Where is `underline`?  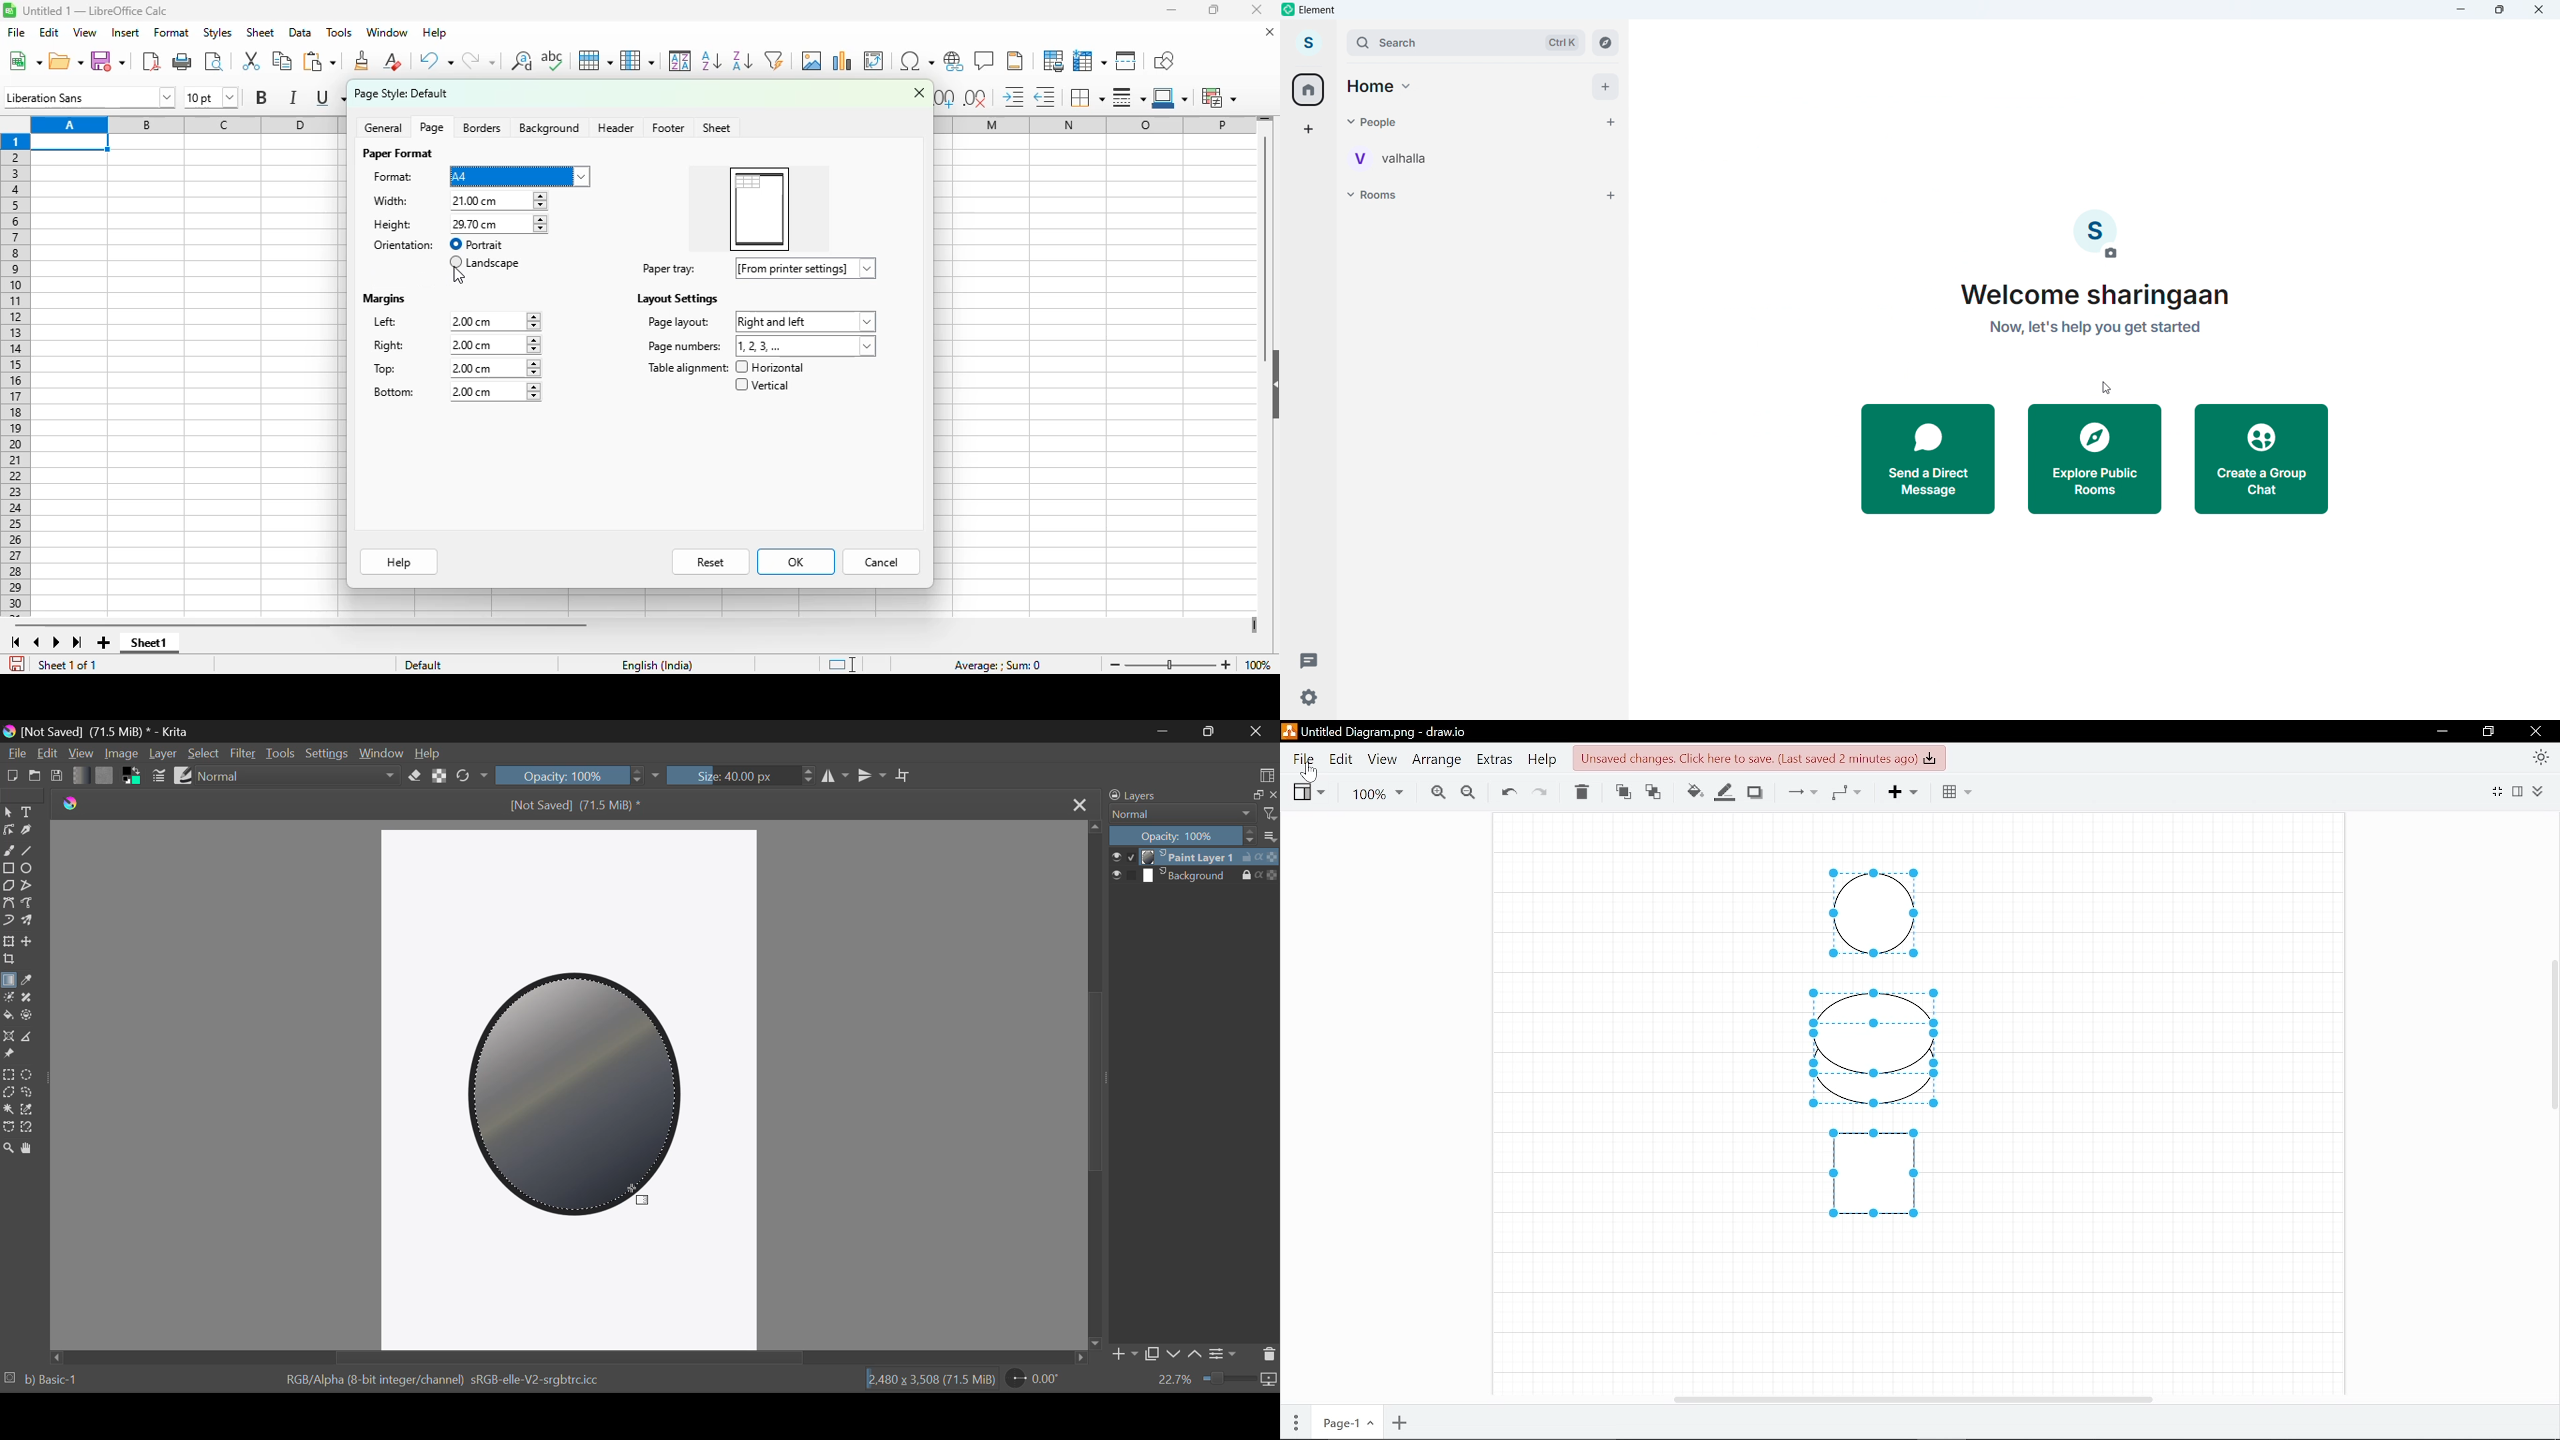
underline is located at coordinates (329, 98).